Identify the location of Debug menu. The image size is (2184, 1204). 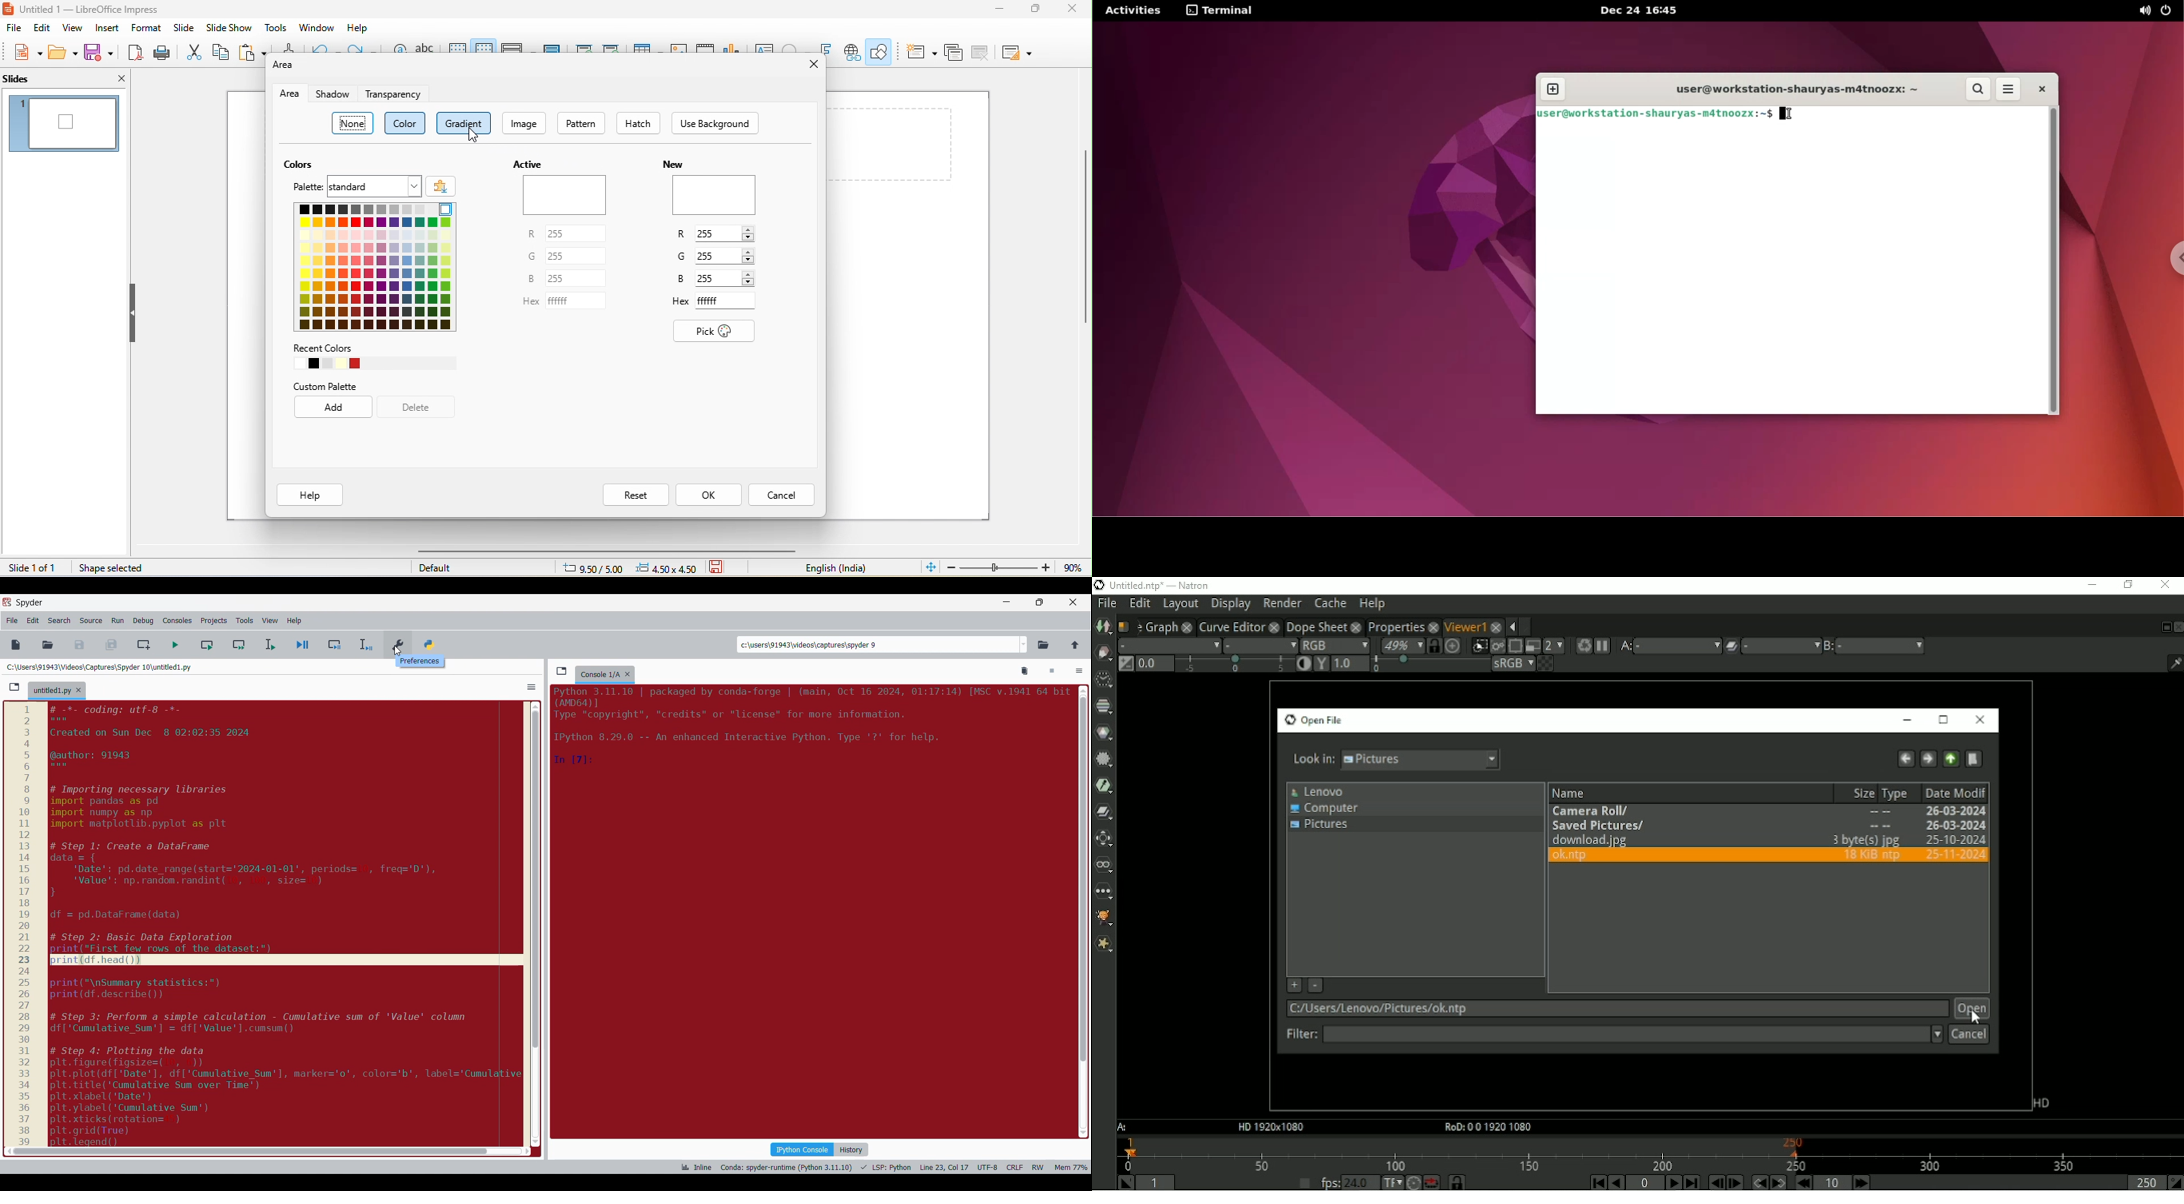
(143, 621).